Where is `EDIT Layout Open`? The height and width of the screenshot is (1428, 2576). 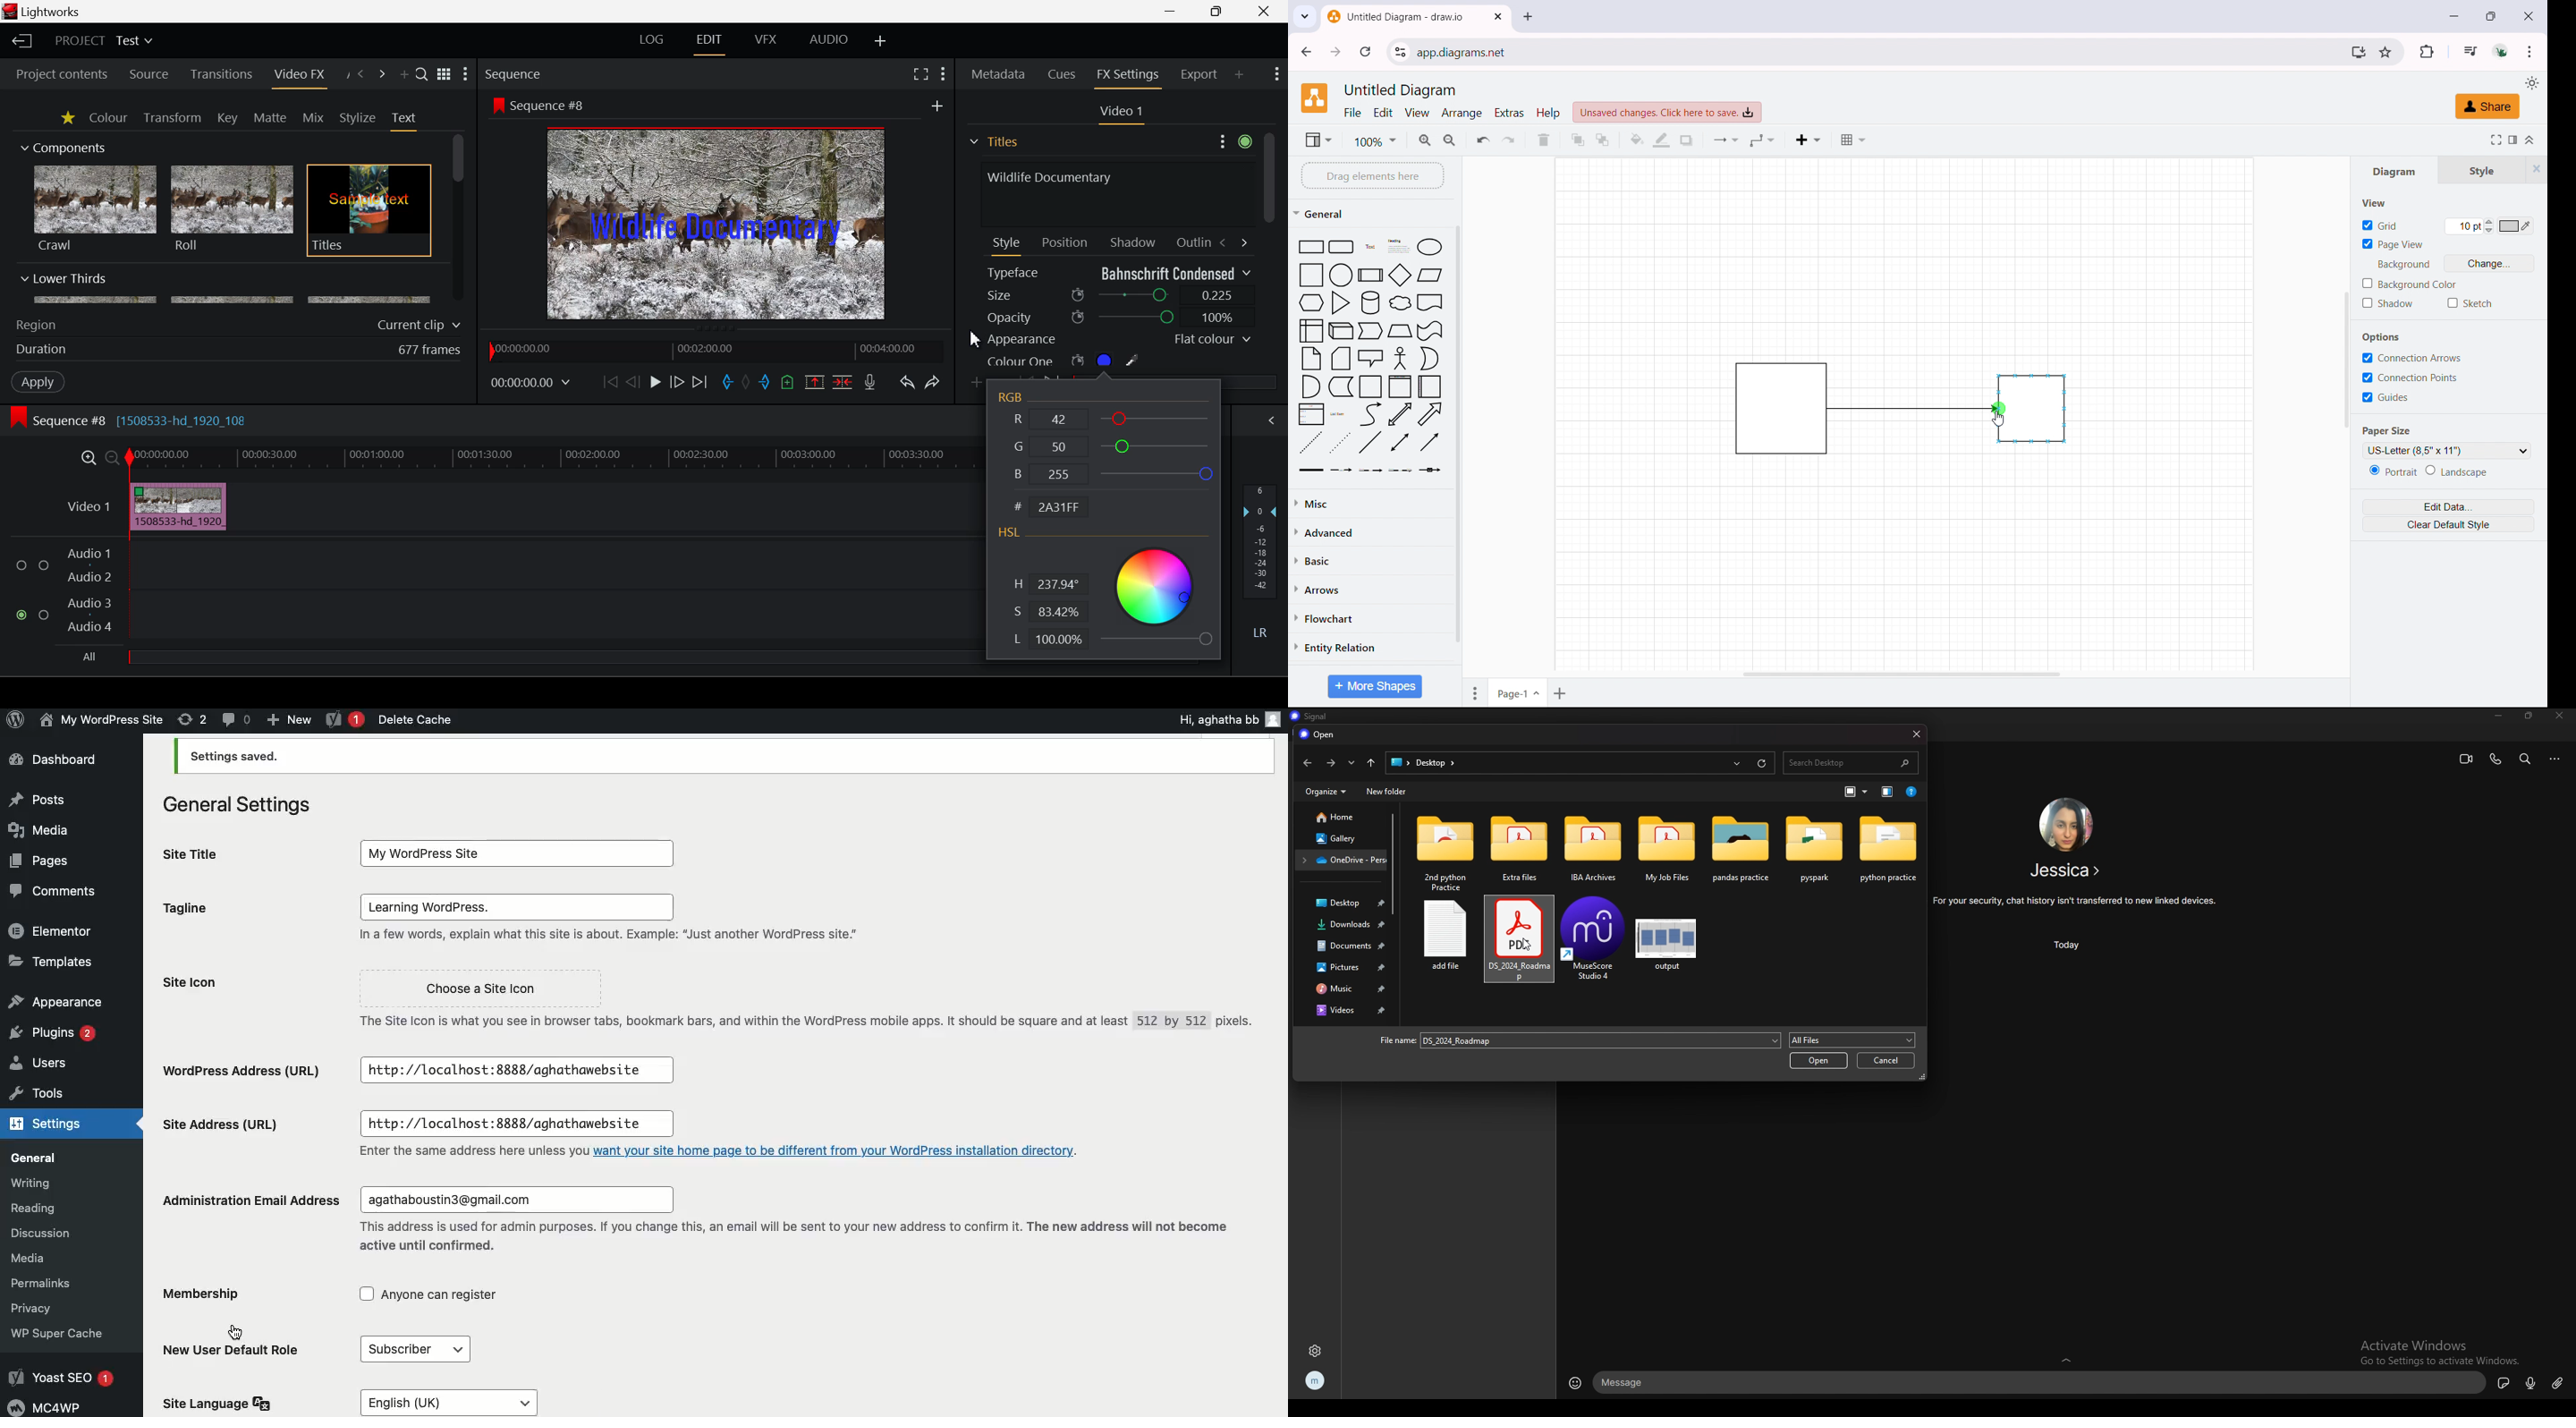
EDIT Layout Open is located at coordinates (712, 44).